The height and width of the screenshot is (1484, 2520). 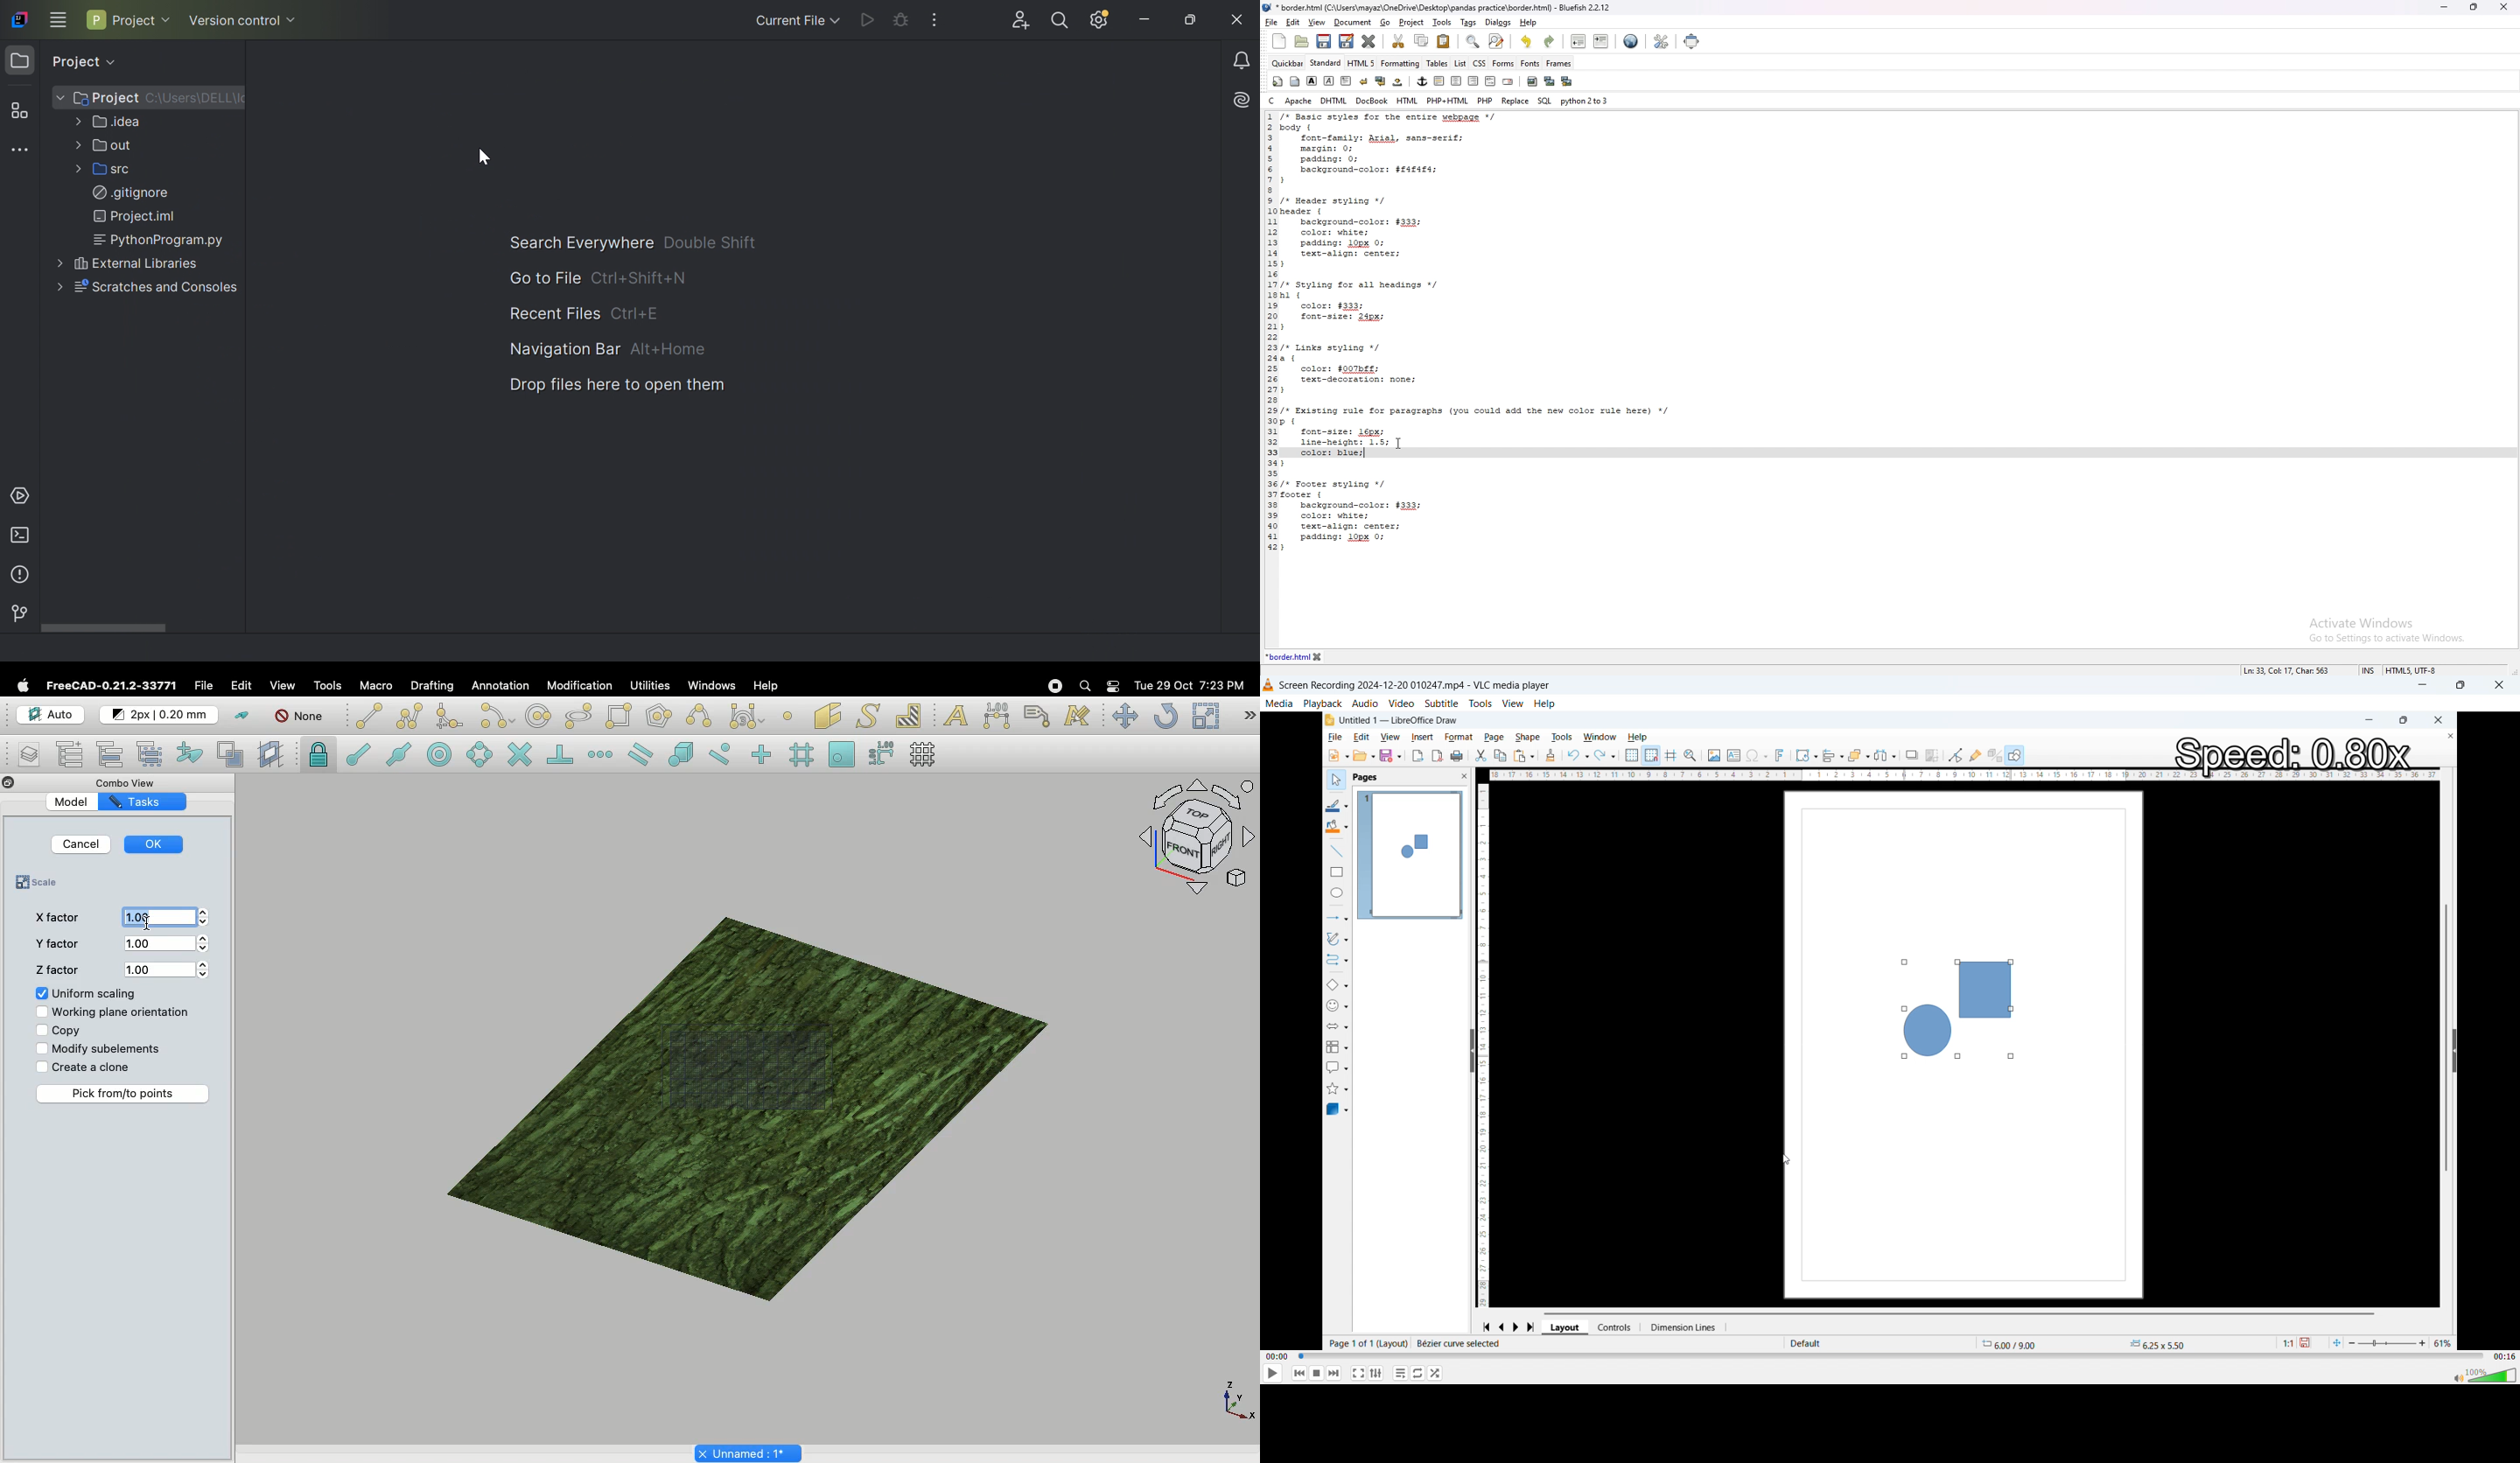 I want to click on help , so click(x=1545, y=704).